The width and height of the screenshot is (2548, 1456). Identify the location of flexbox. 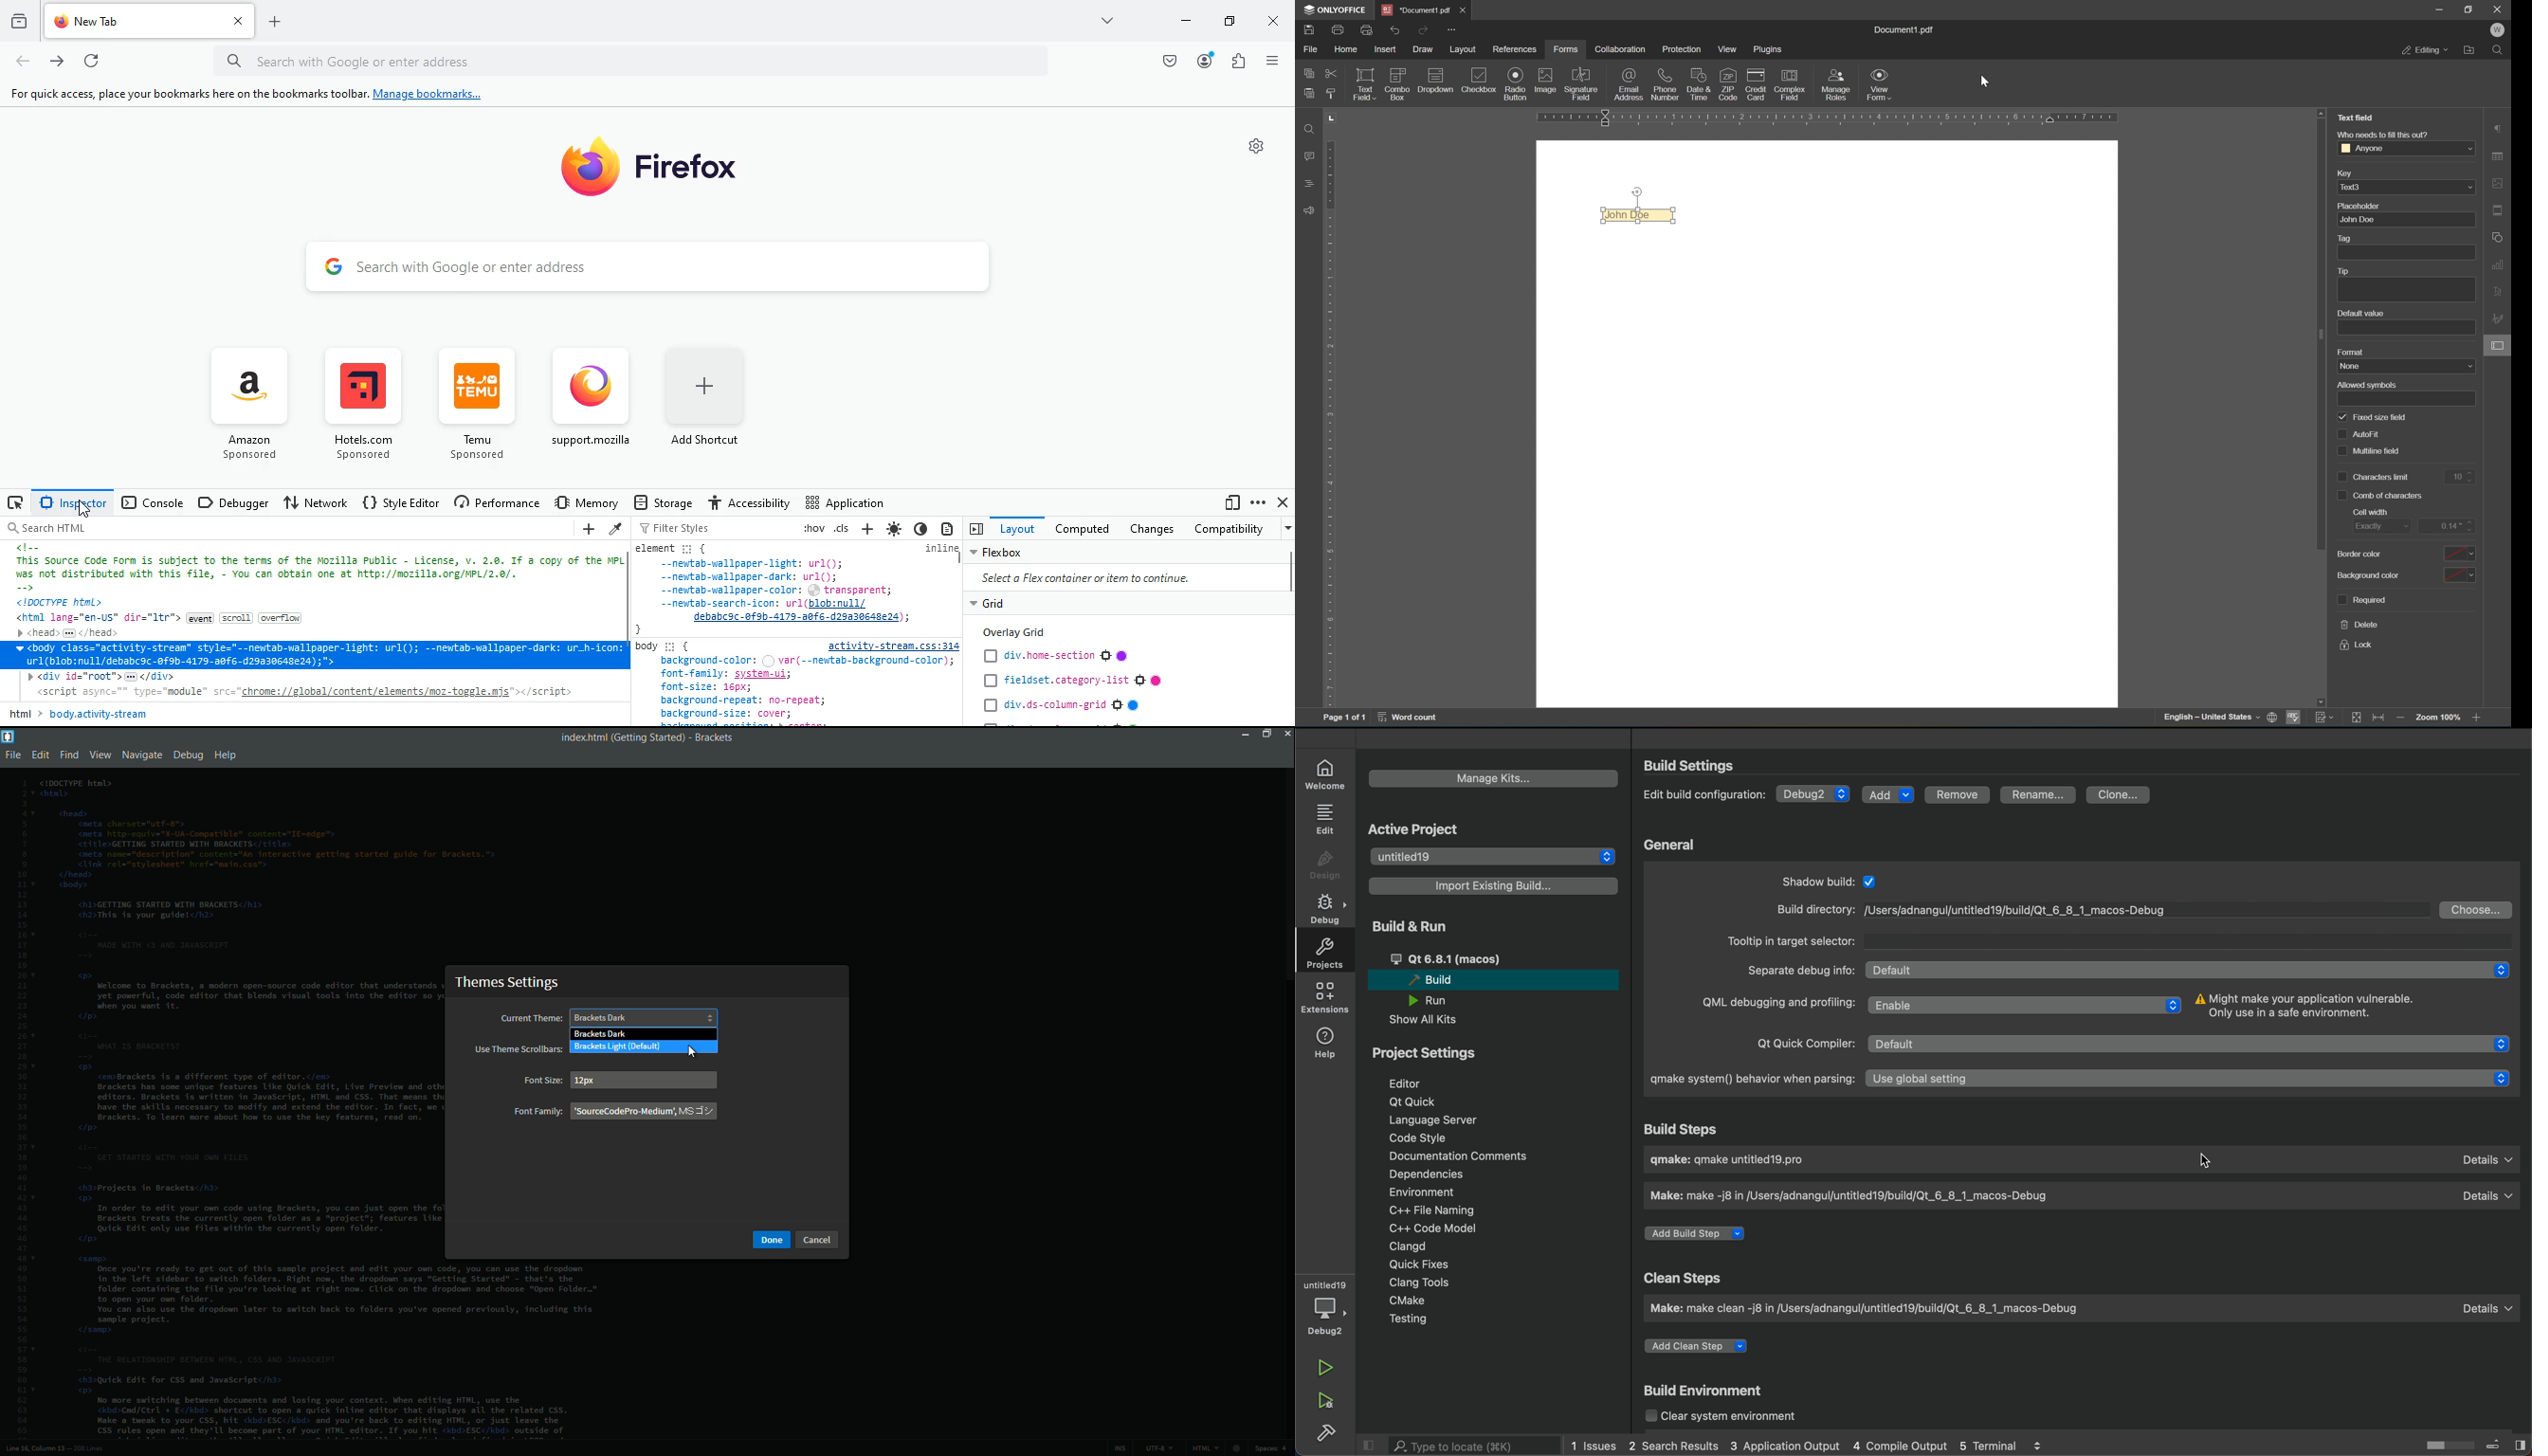
(1009, 553).